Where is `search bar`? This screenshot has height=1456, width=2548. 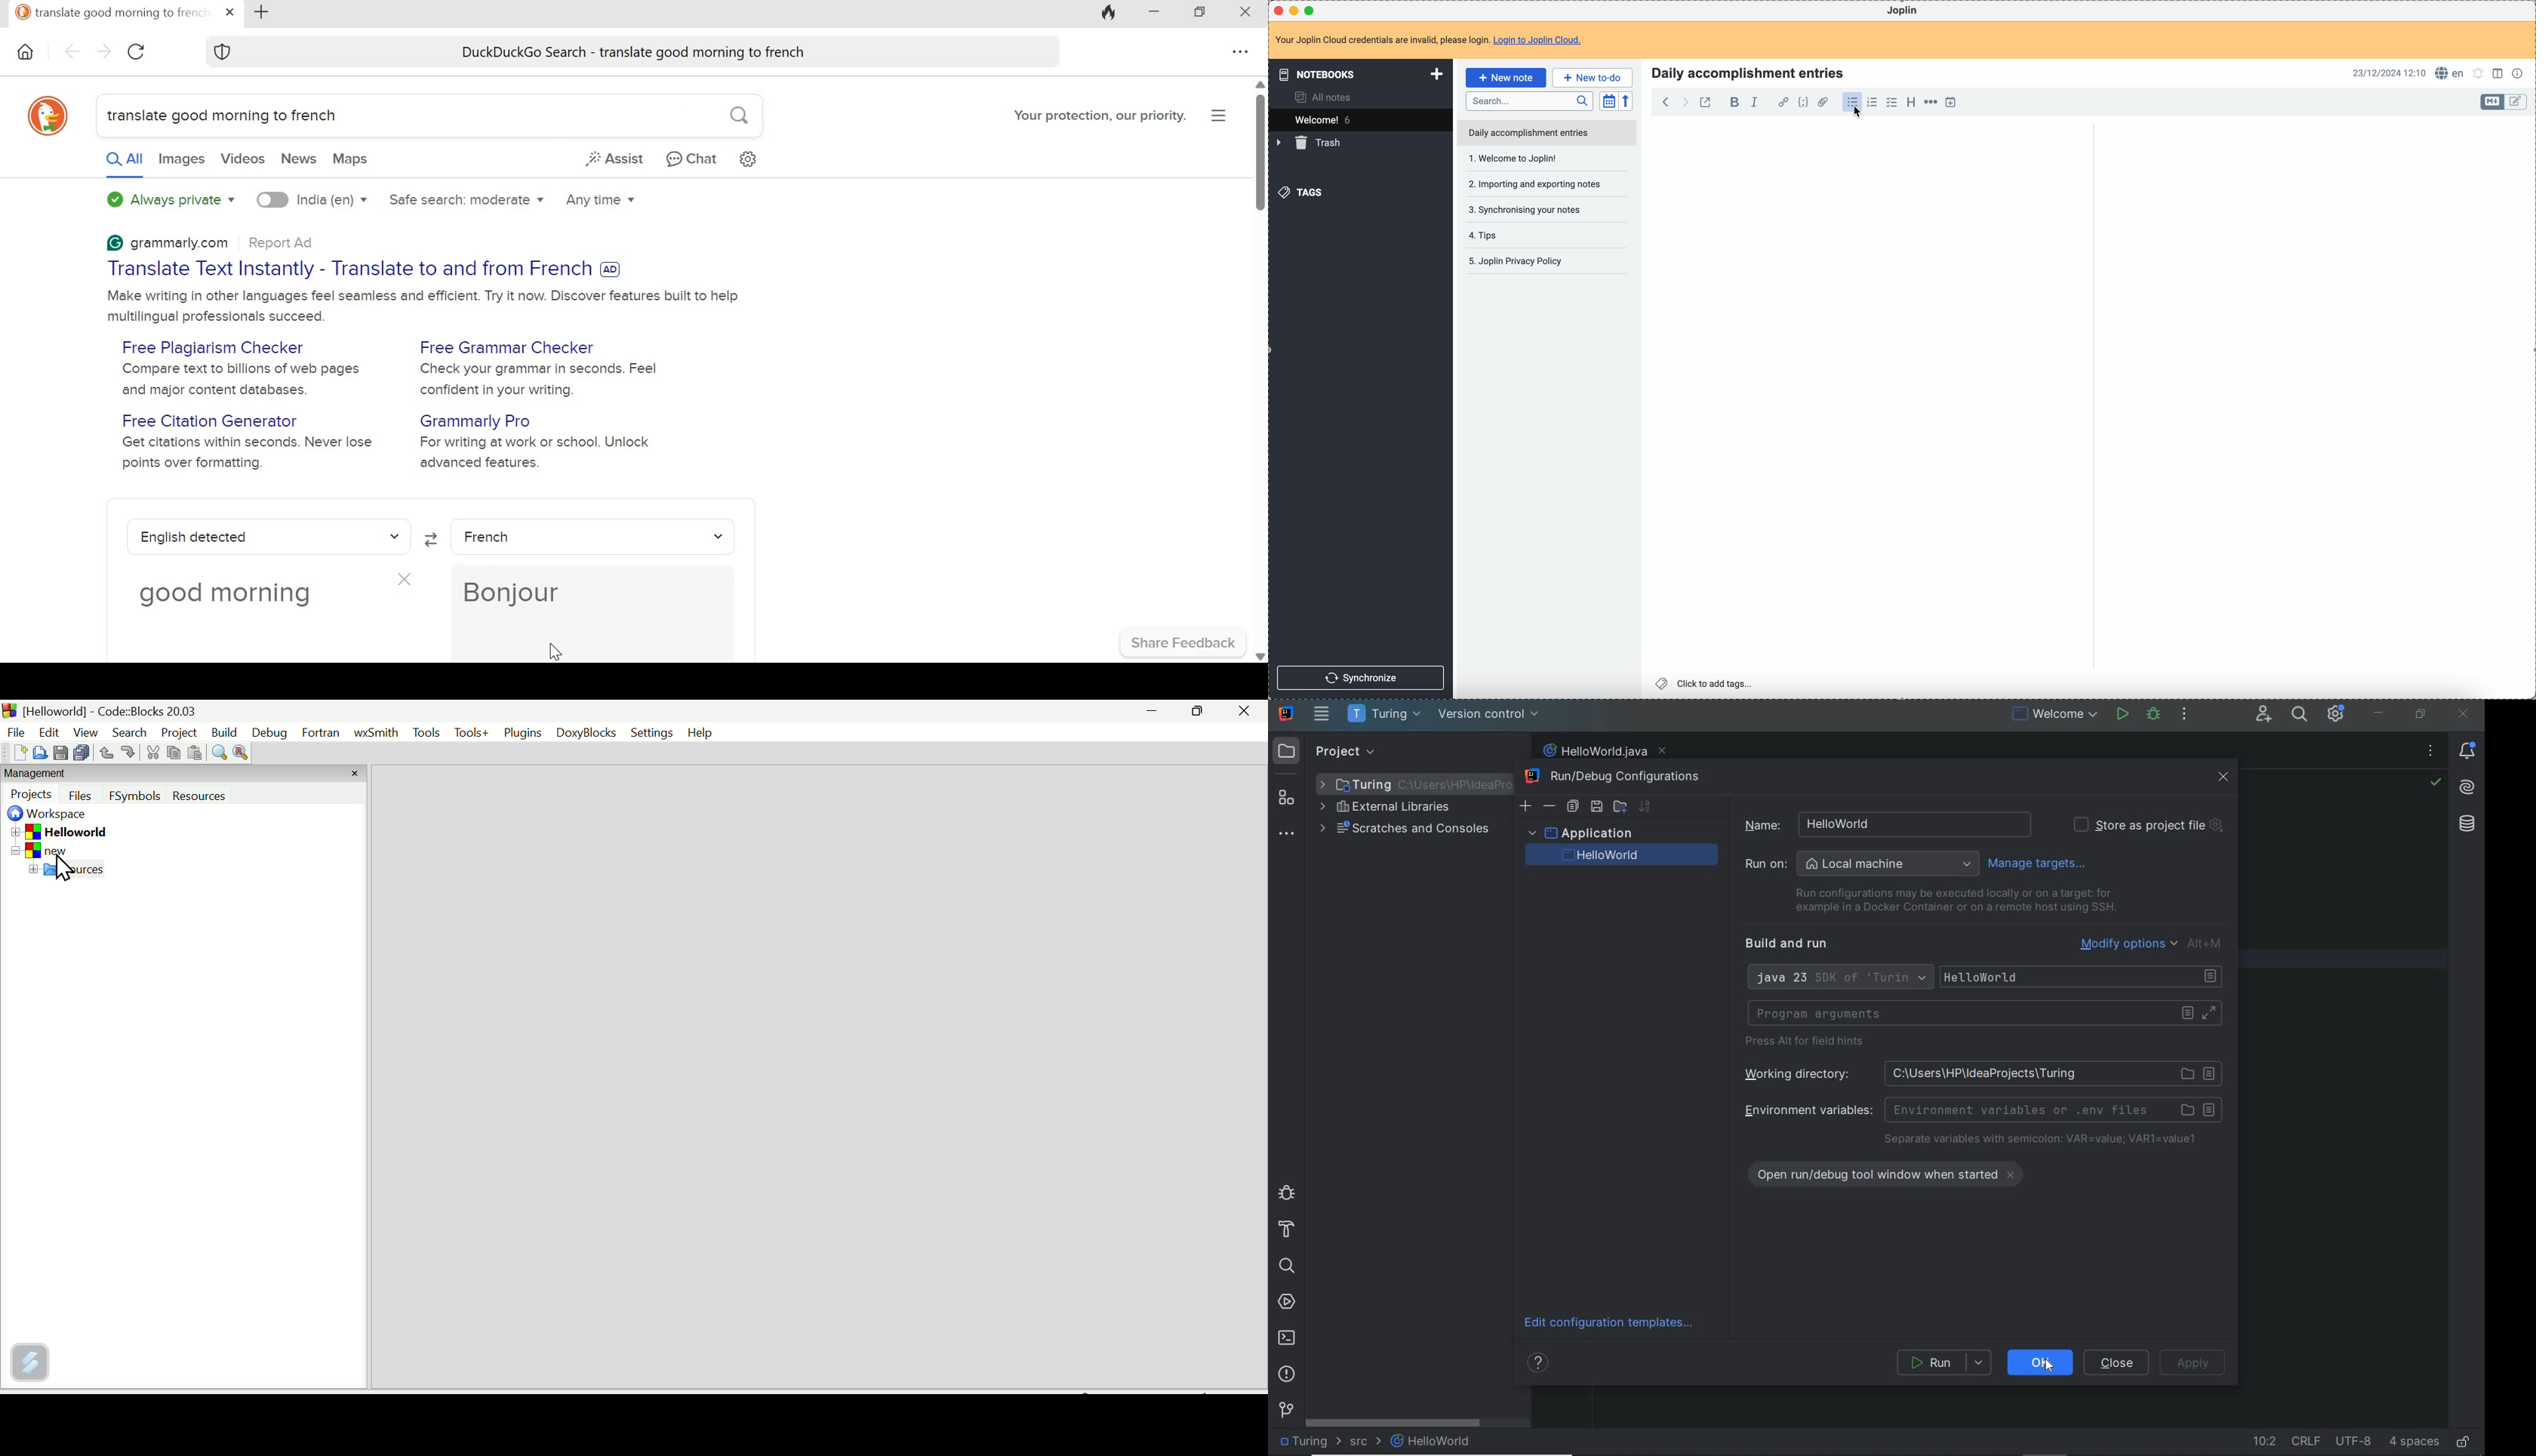 search bar is located at coordinates (1529, 100).